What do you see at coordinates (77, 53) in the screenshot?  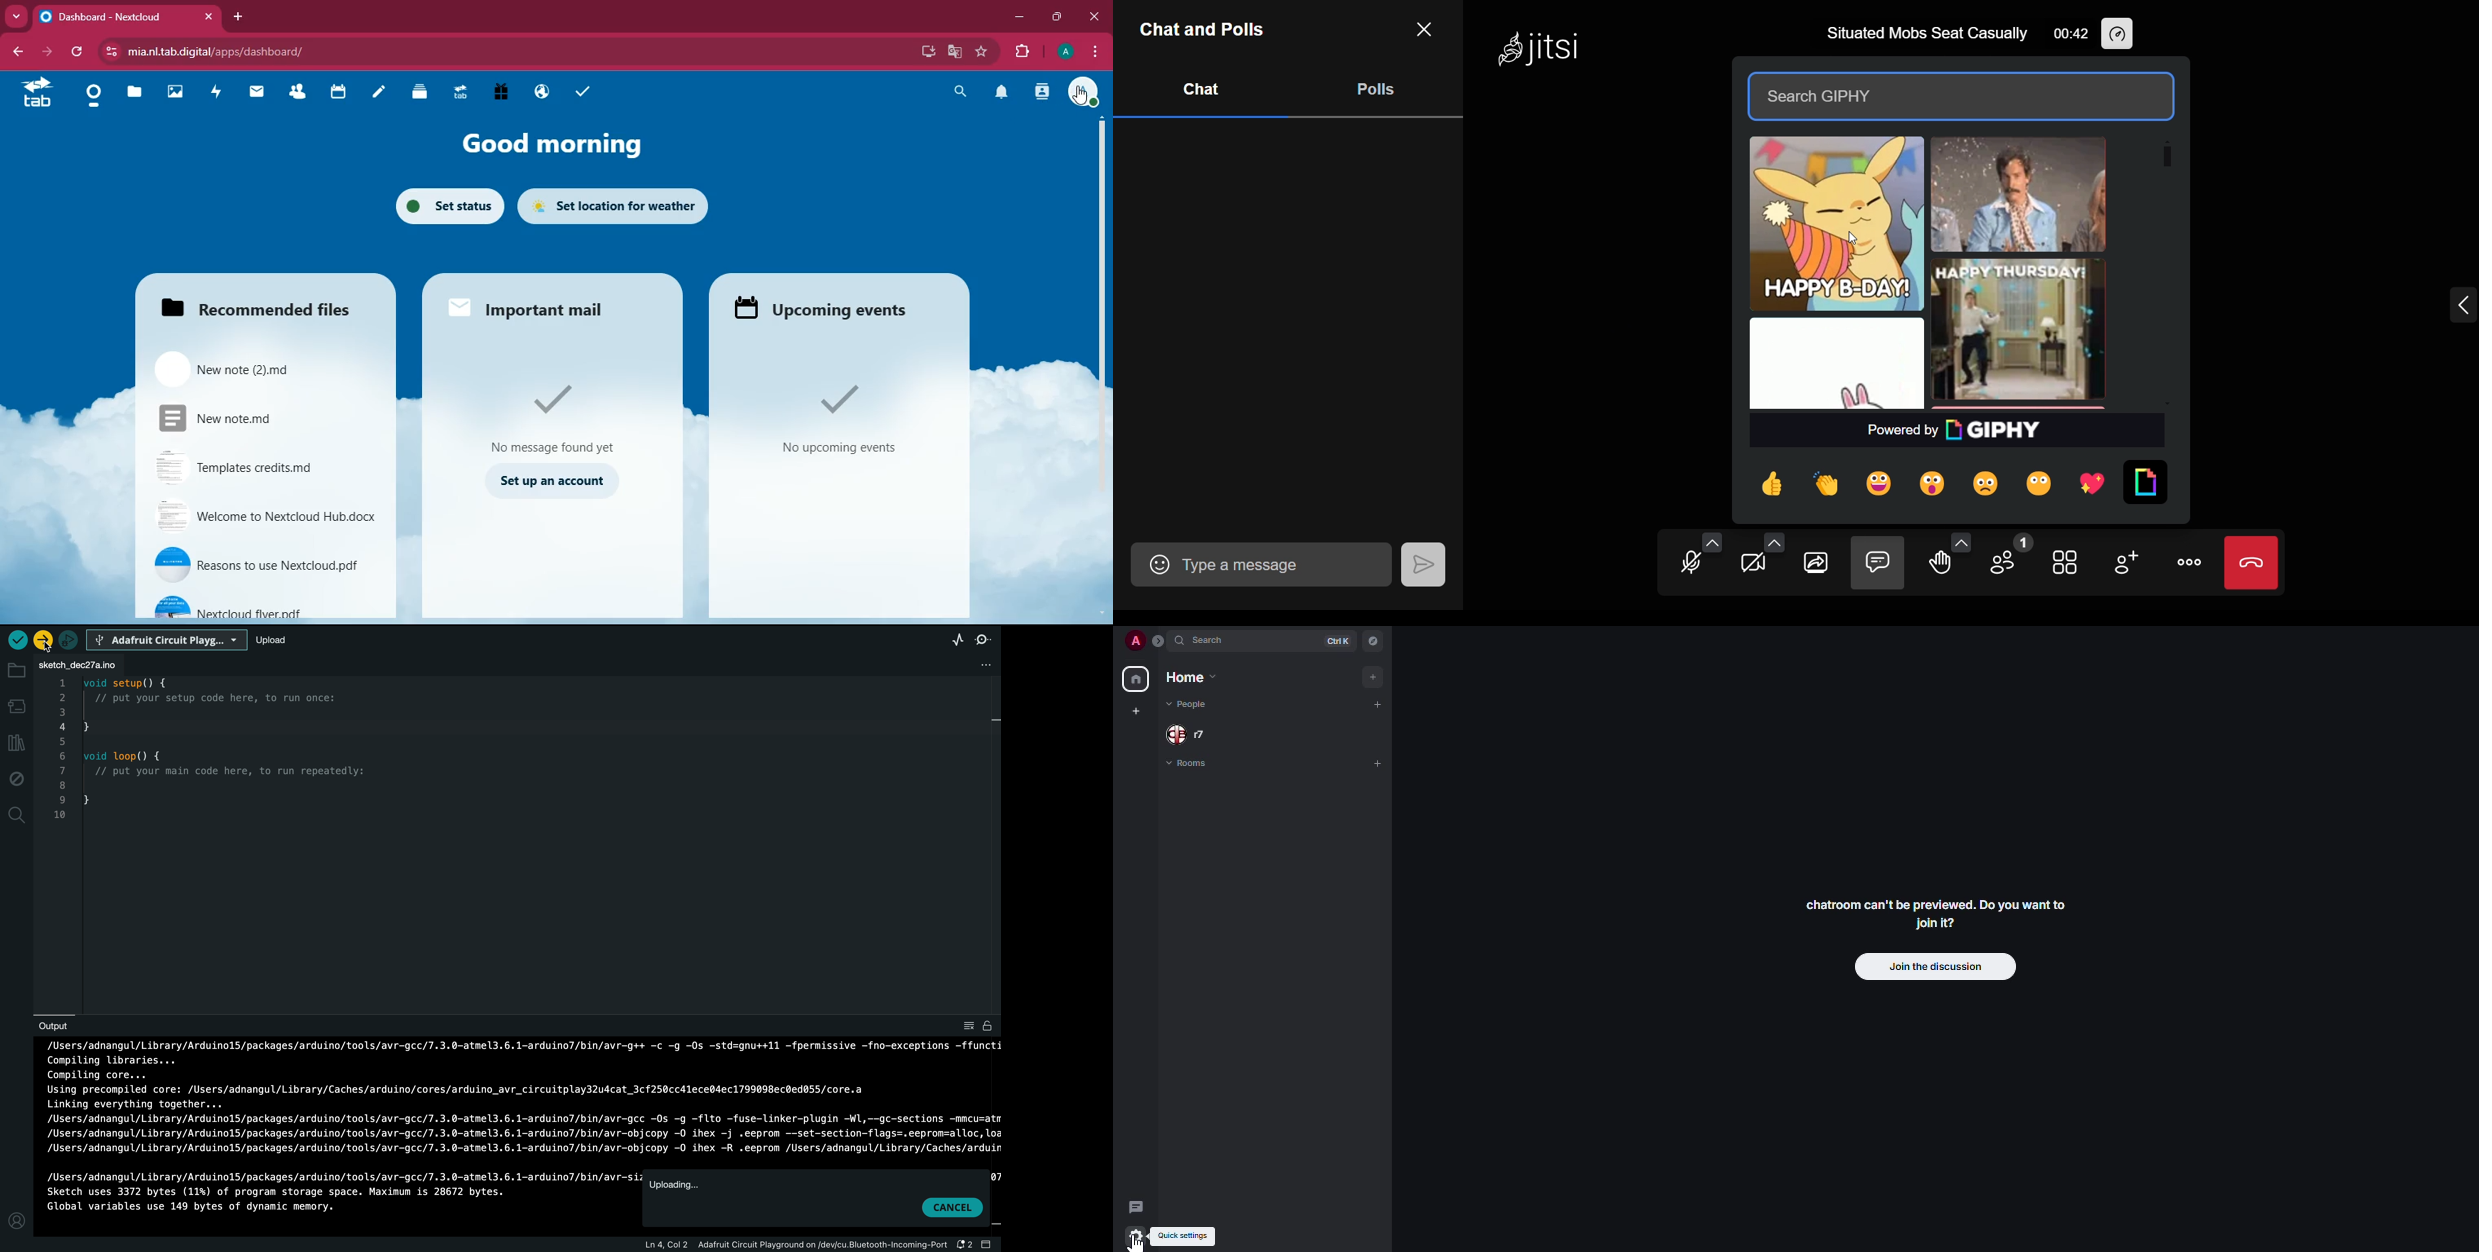 I see `refresh` at bounding box center [77, 53].